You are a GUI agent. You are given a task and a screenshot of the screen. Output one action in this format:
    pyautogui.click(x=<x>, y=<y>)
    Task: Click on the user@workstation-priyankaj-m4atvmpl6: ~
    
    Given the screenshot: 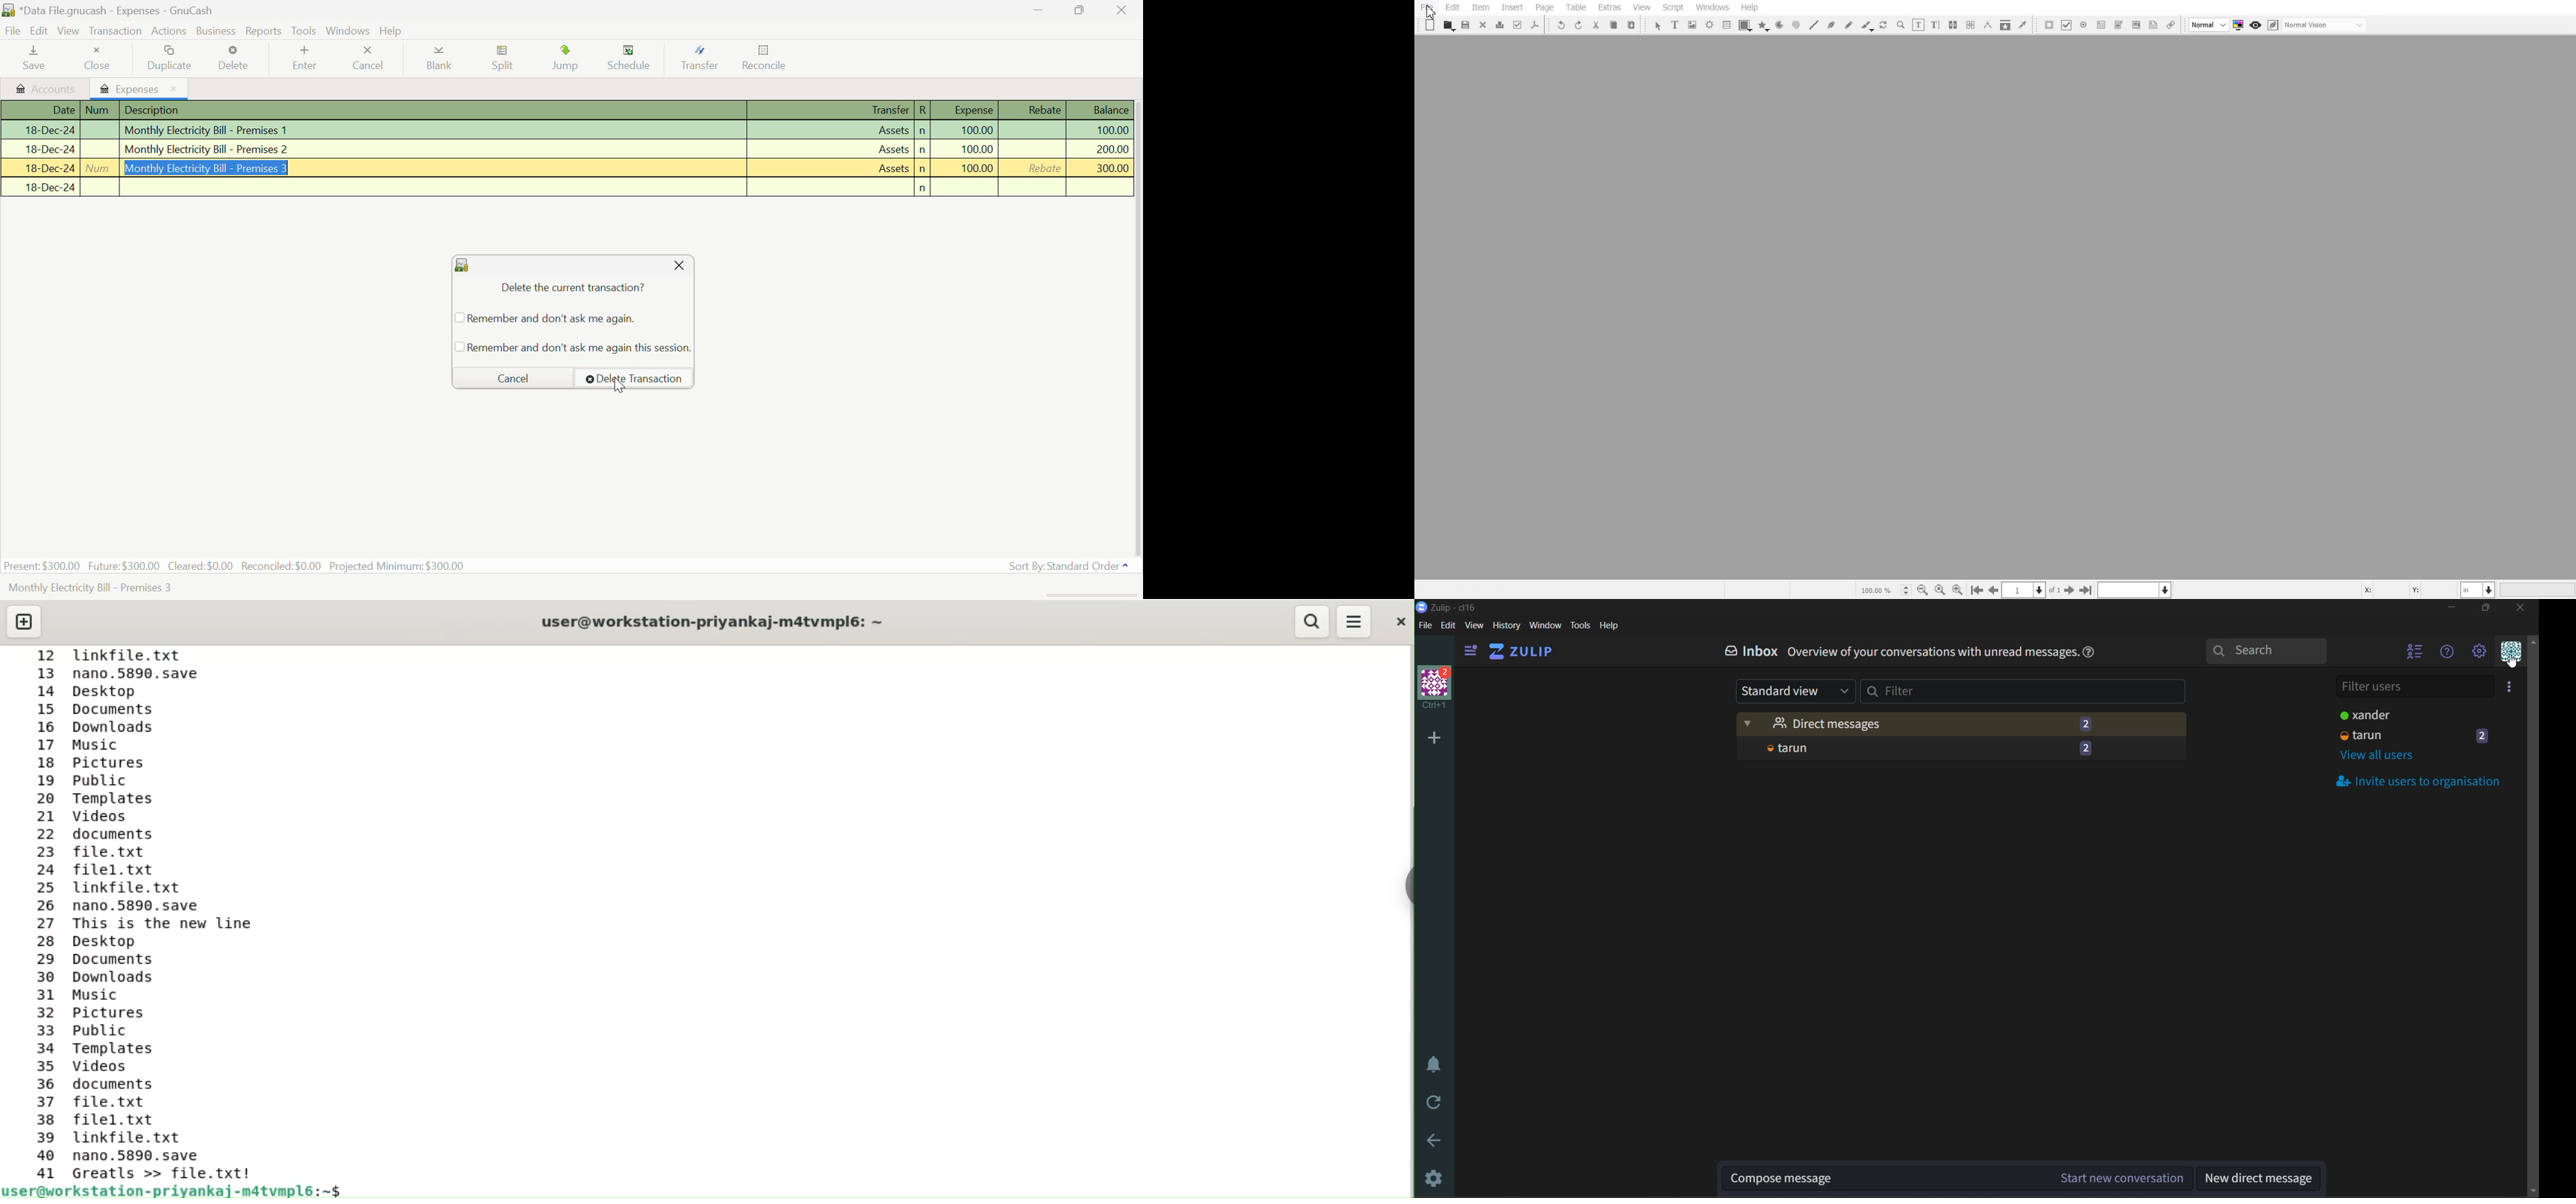 What is the action you would take?
    pyautogui.click(x=714, y=619)
    